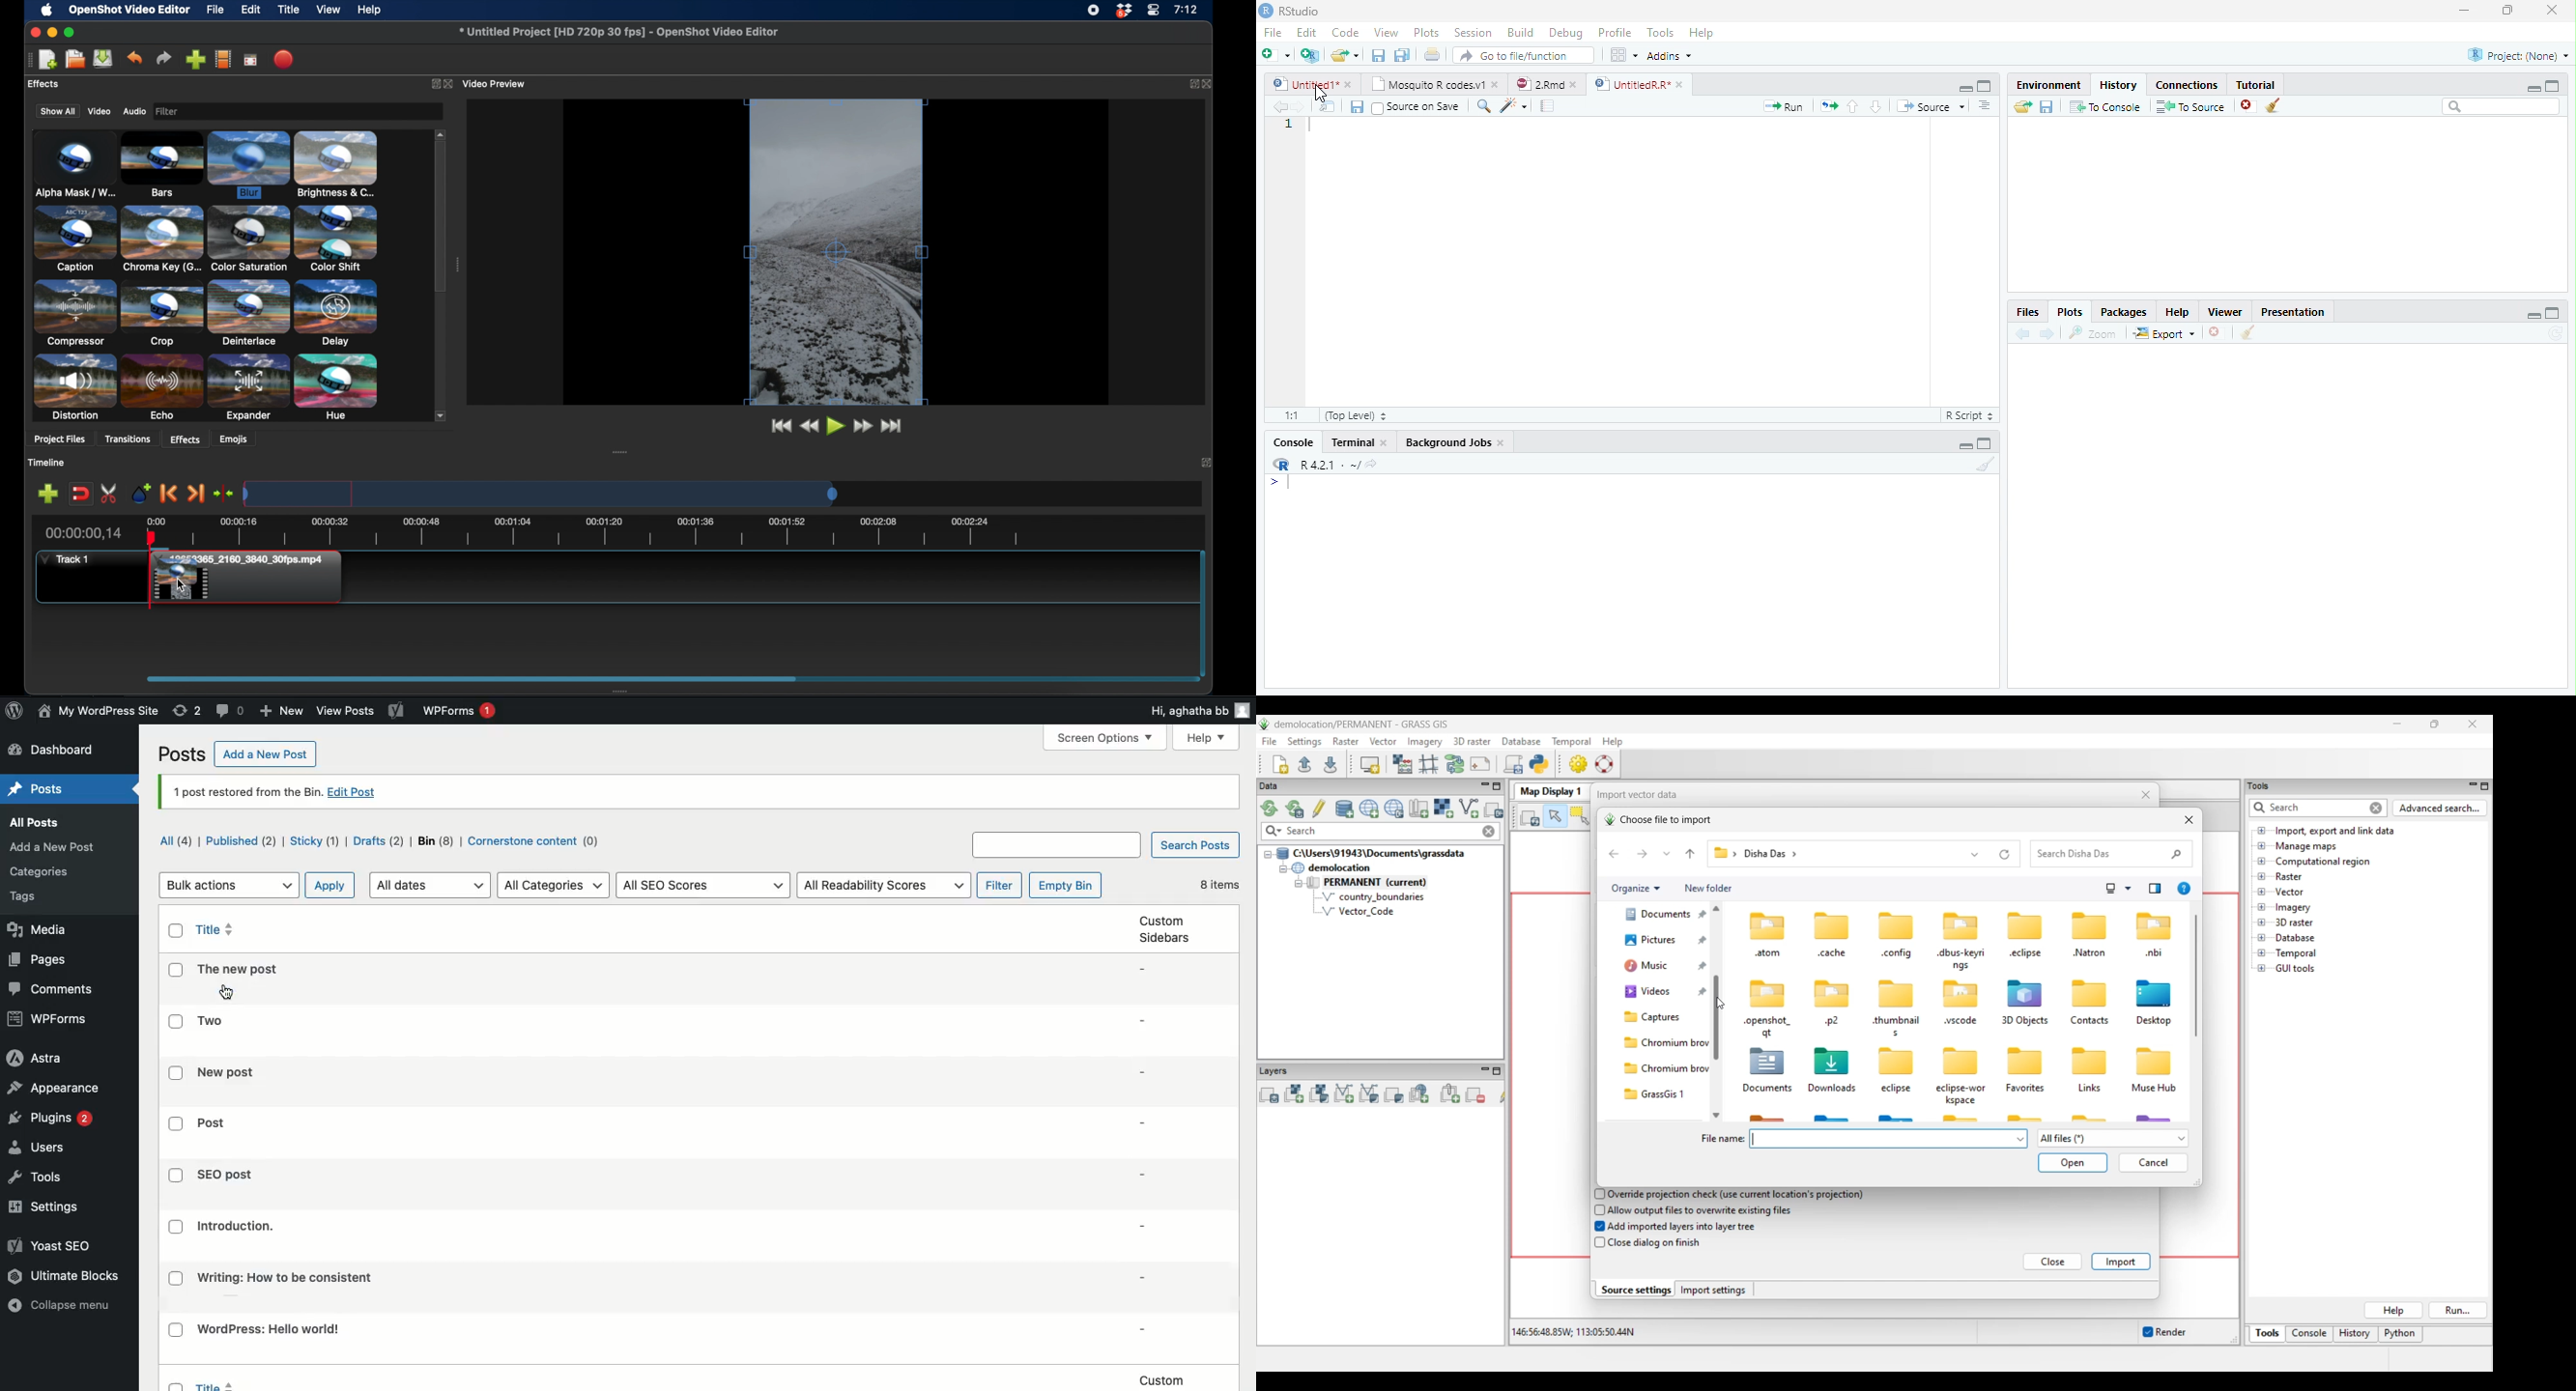  What do you see at coordinates (534, 841) in the screenshot?
I see `Cornerstone content` at bounding box center [534, 841].